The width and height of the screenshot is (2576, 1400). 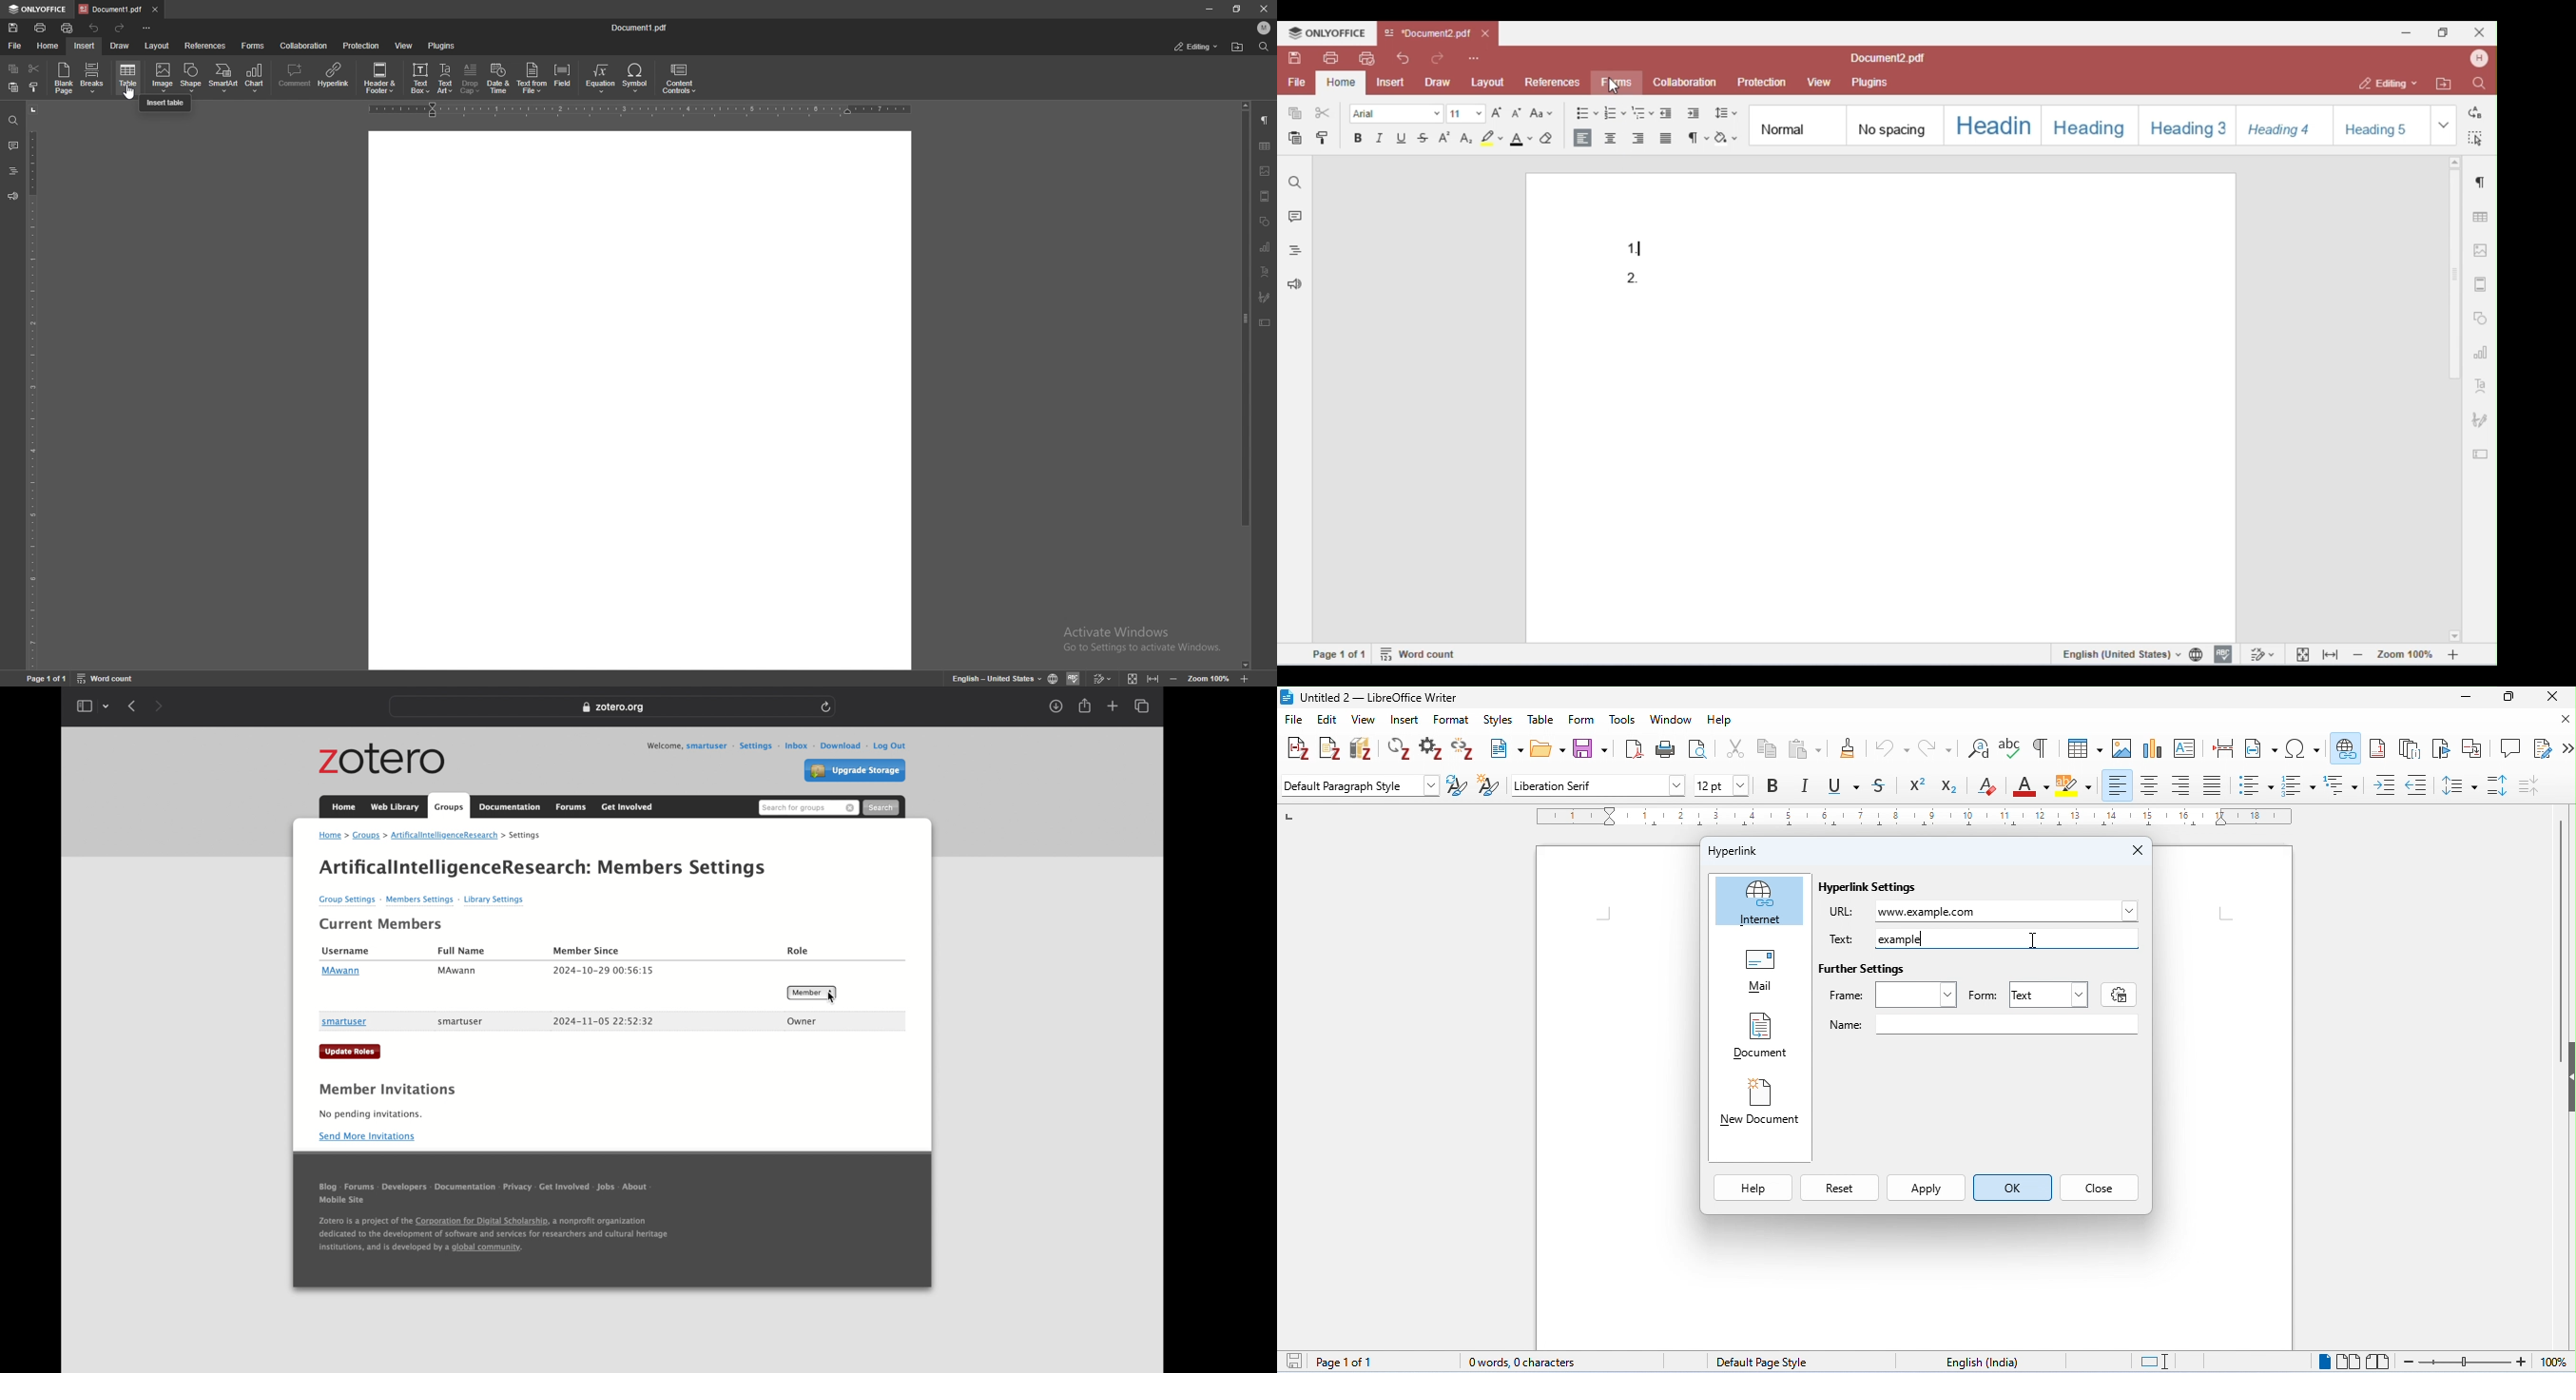 What do you see at coordinates (2216, 785) in the screenshot?
I see `justified` at bounding box center [2216, 785].